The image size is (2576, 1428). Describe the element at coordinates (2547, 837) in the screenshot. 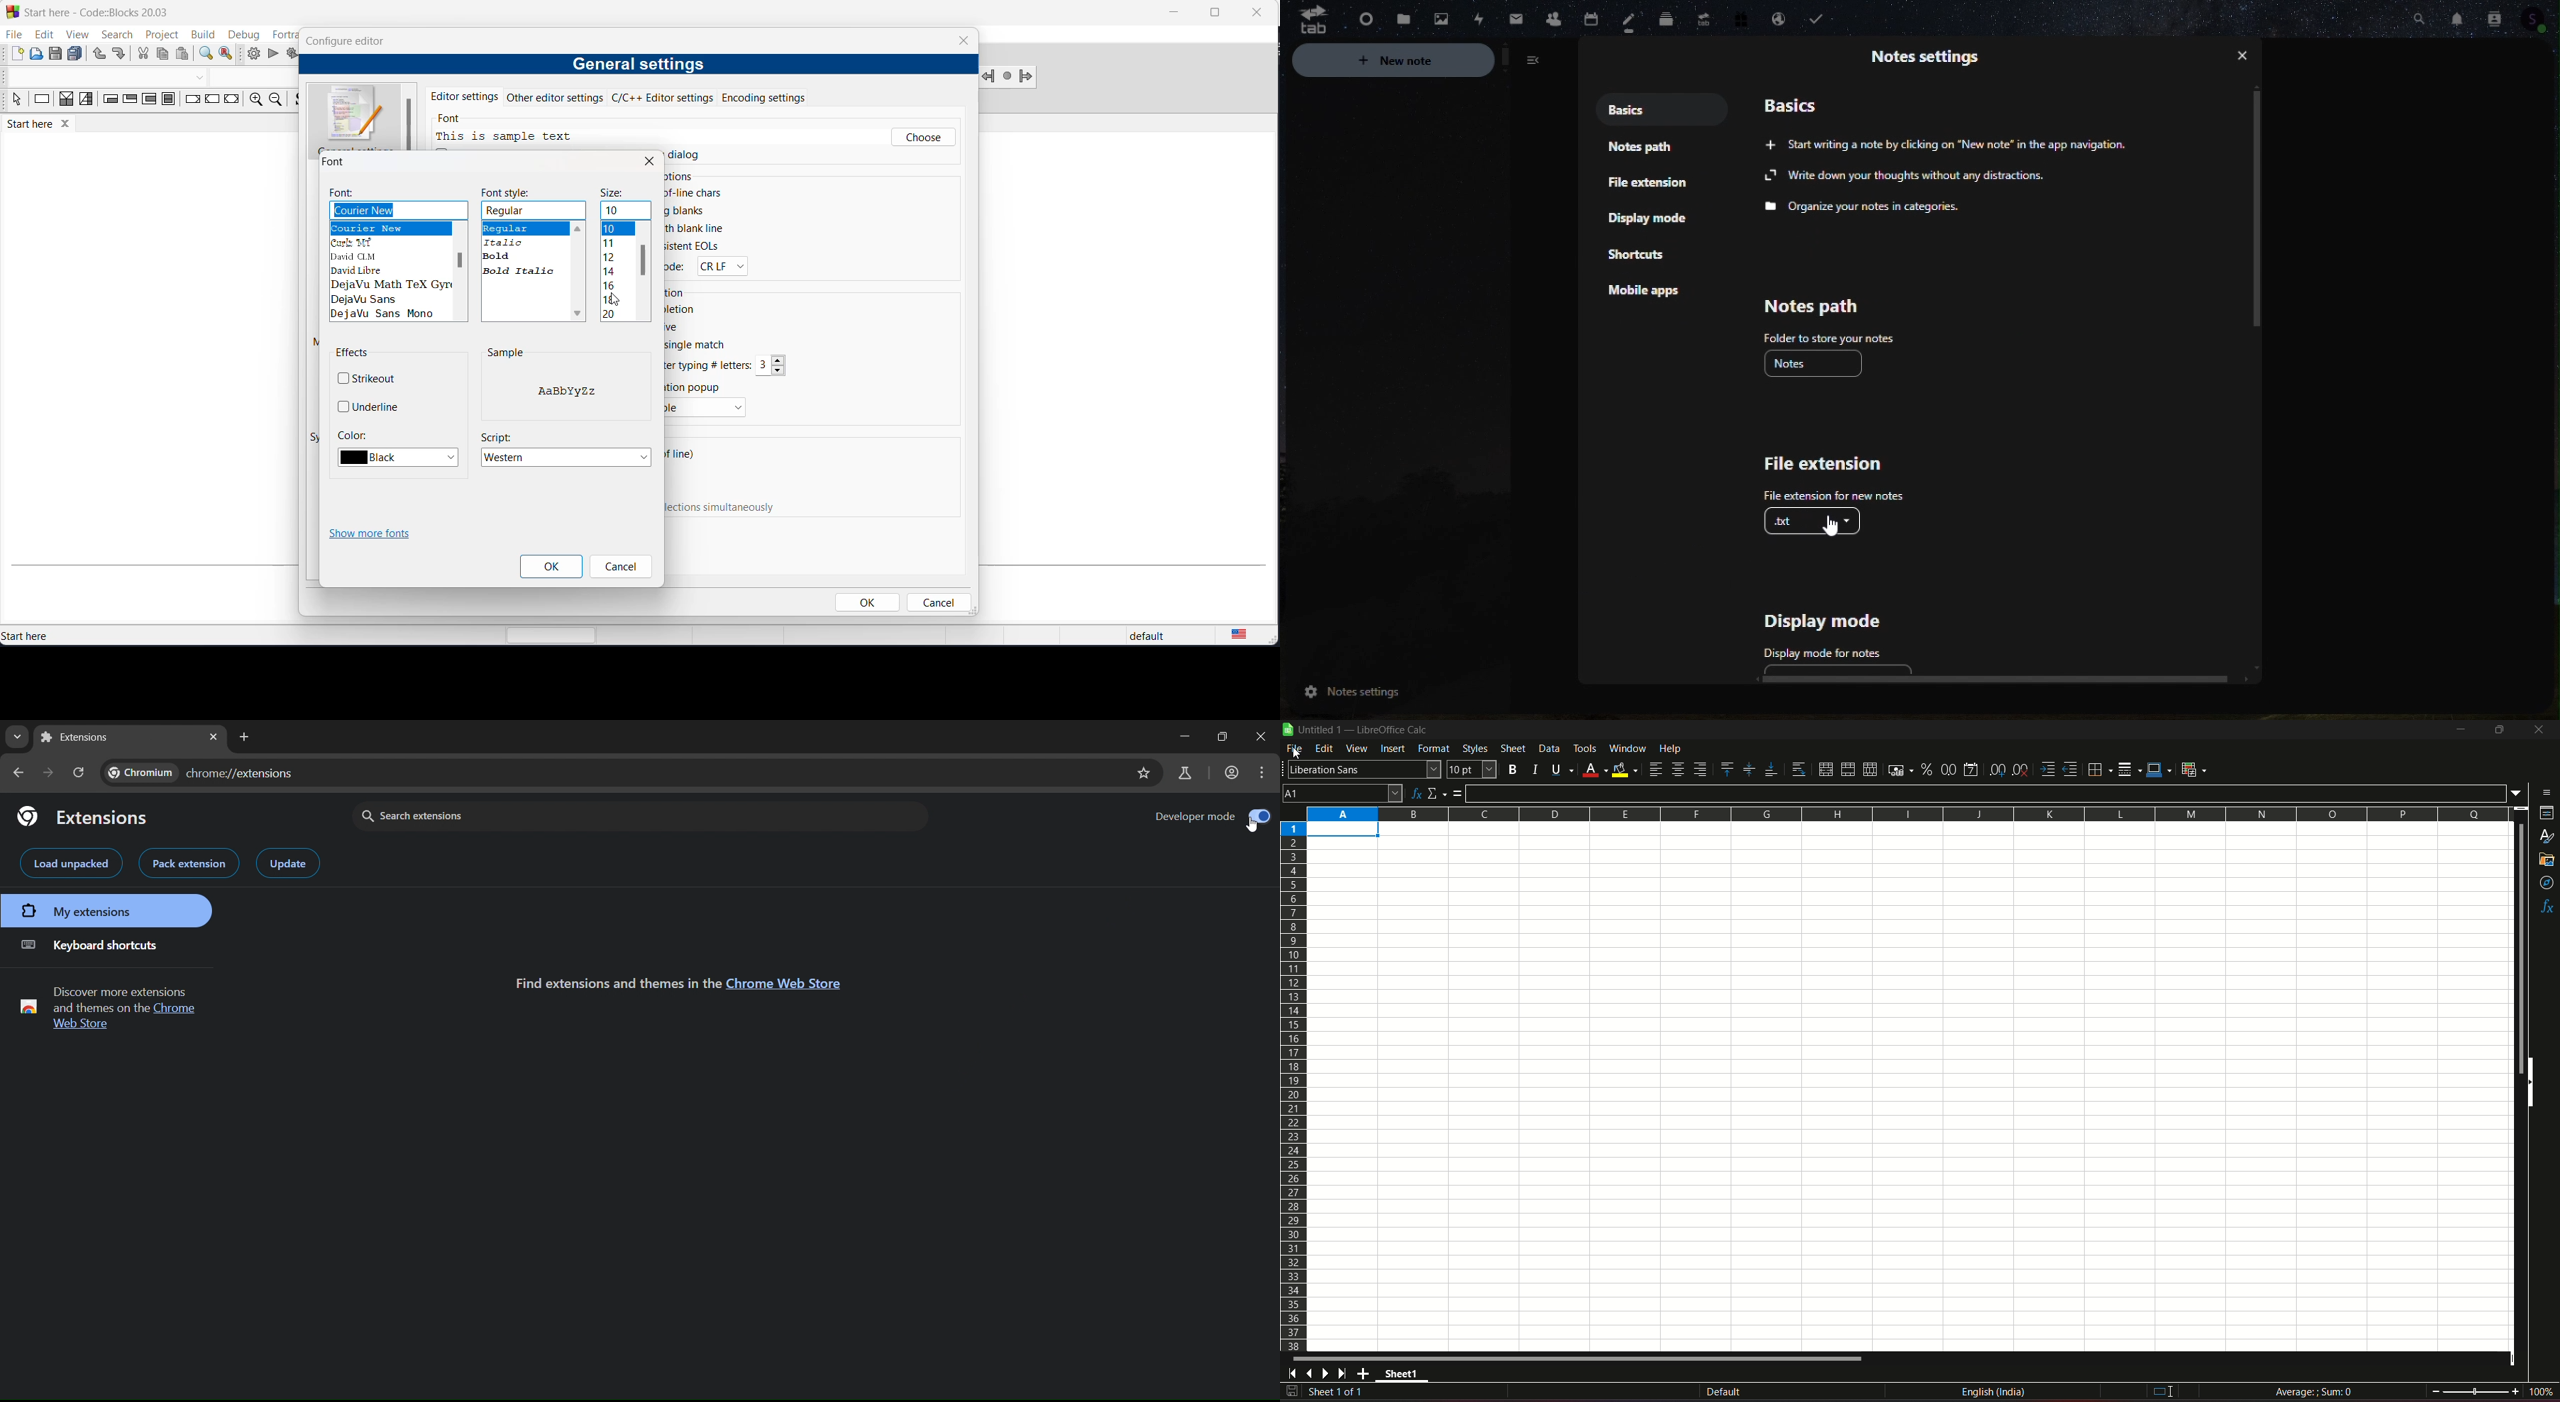

I see `styles` at that location.